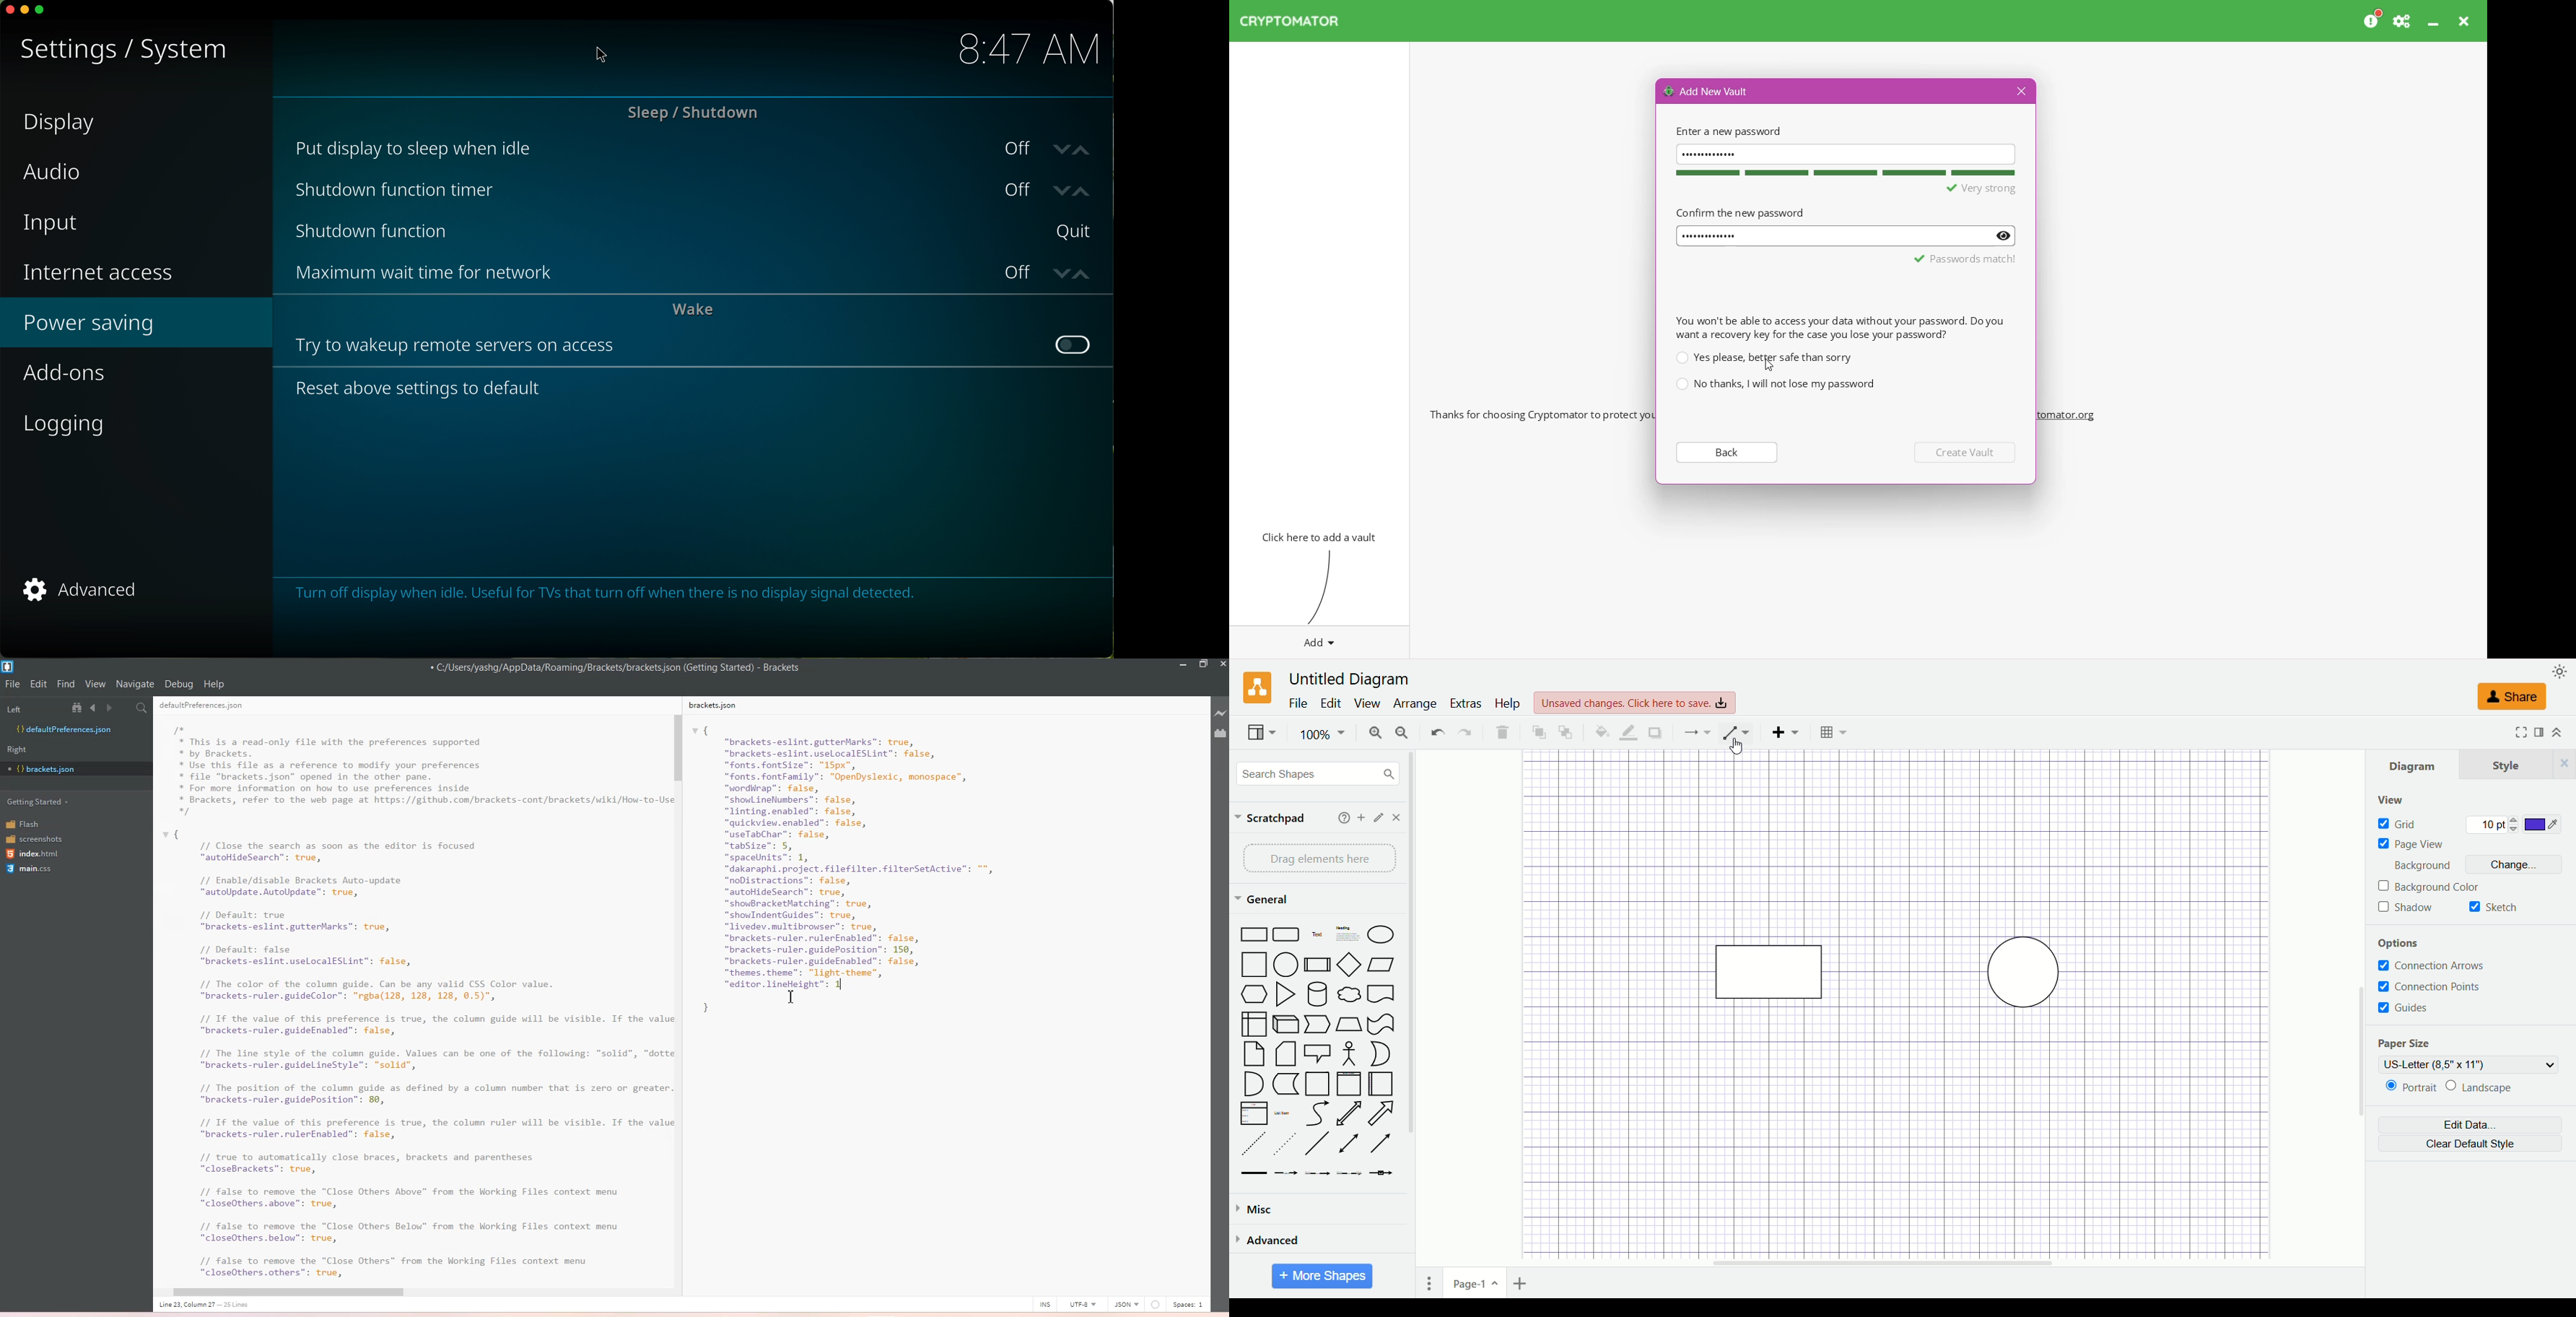 This screenshot has width=2576, height=1344. I want to click on Back, so click(1726, 451).